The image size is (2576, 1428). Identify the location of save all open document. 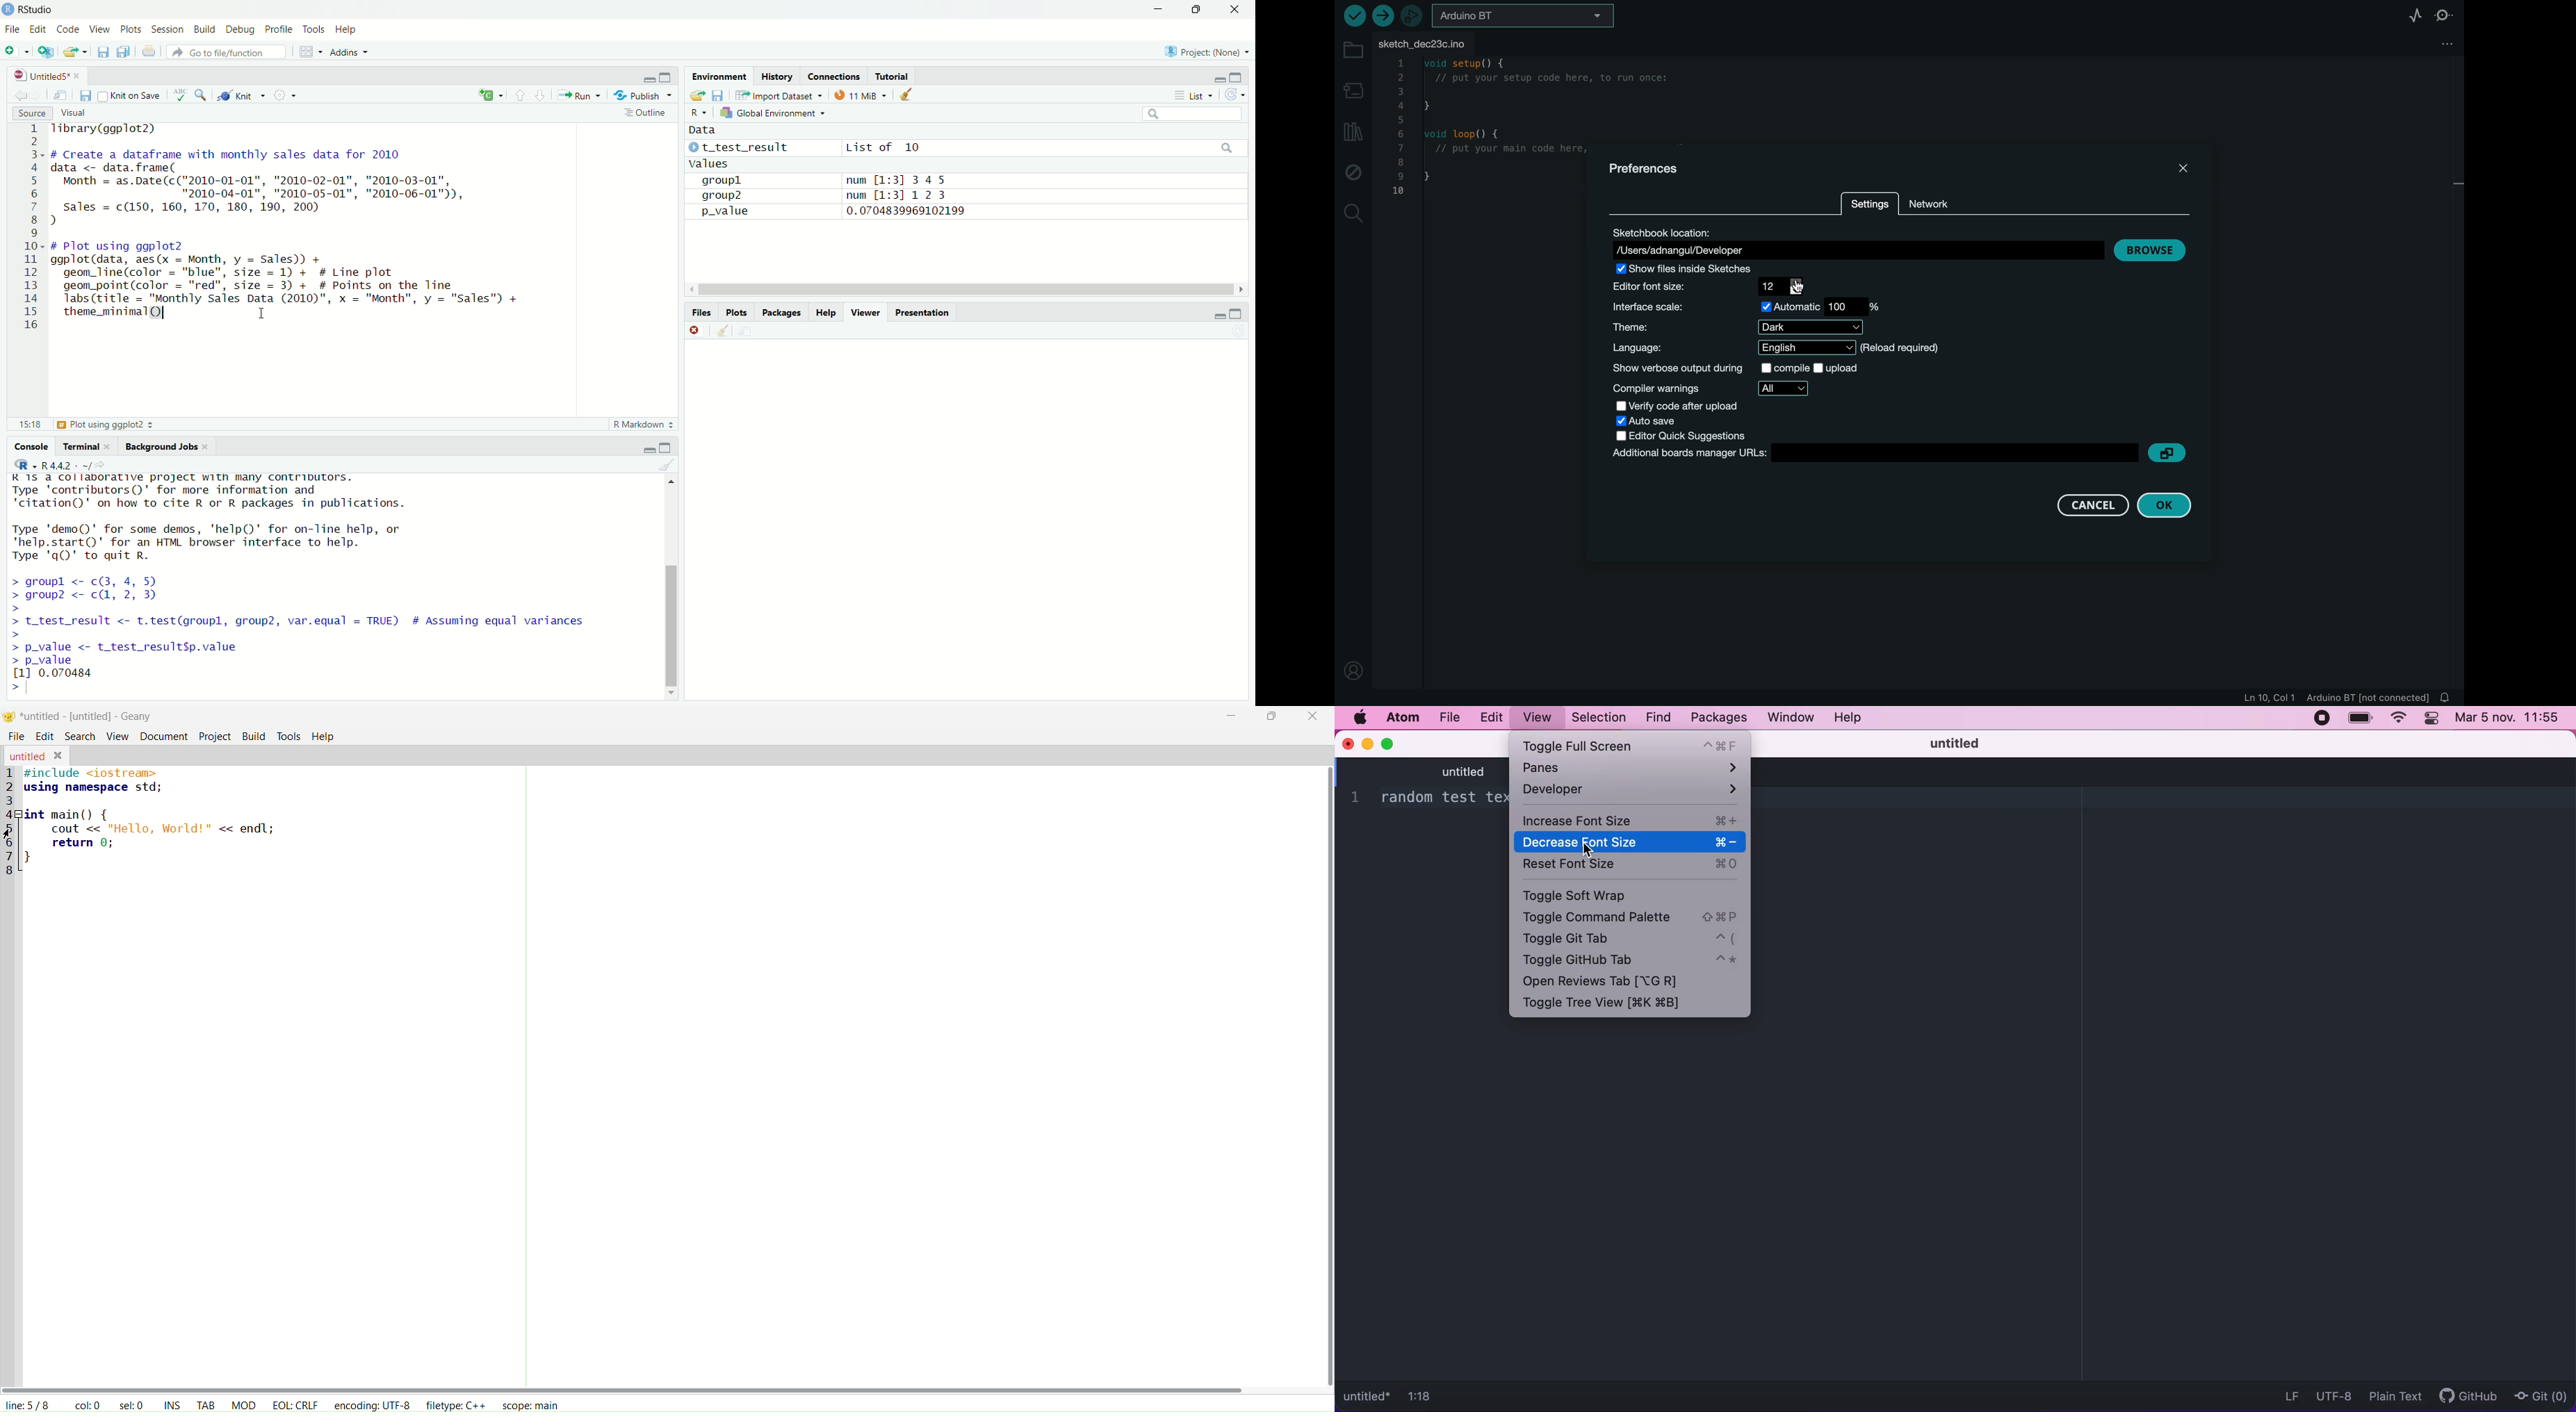
(123, 52).